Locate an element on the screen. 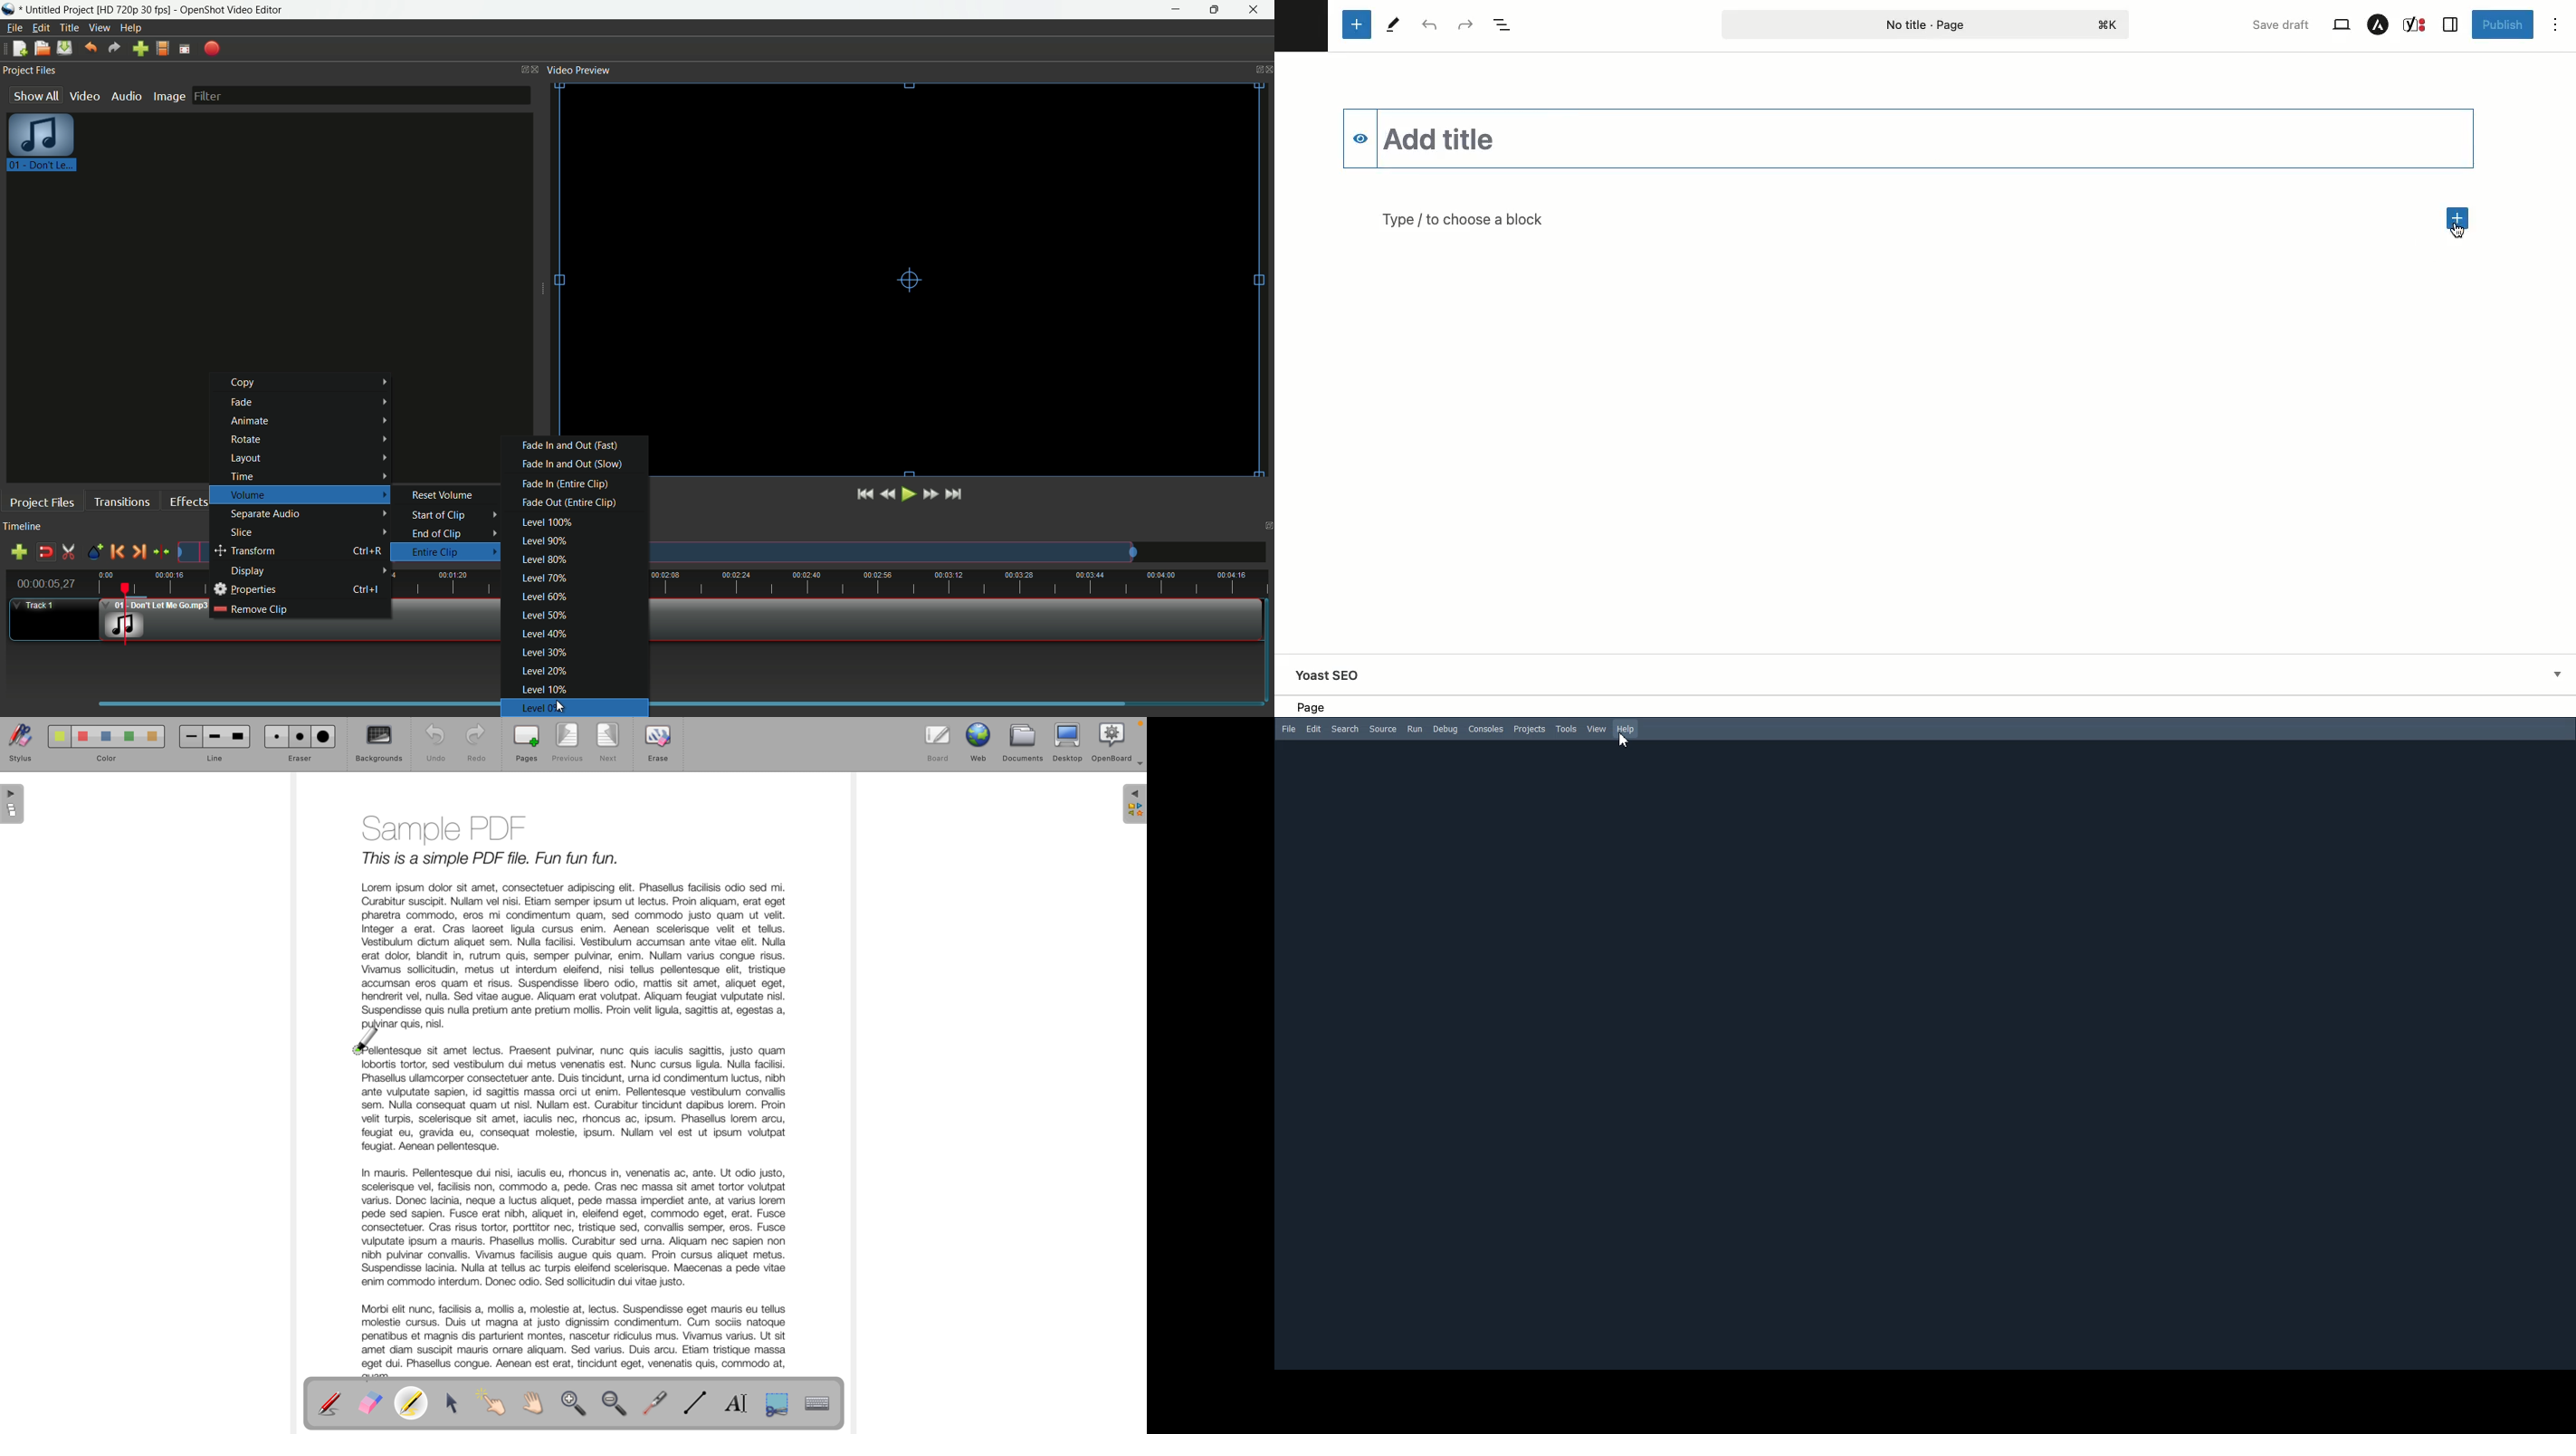 The width and height of the screenshot is (2576, 1456). transitions is located at coordinates (123, 502).